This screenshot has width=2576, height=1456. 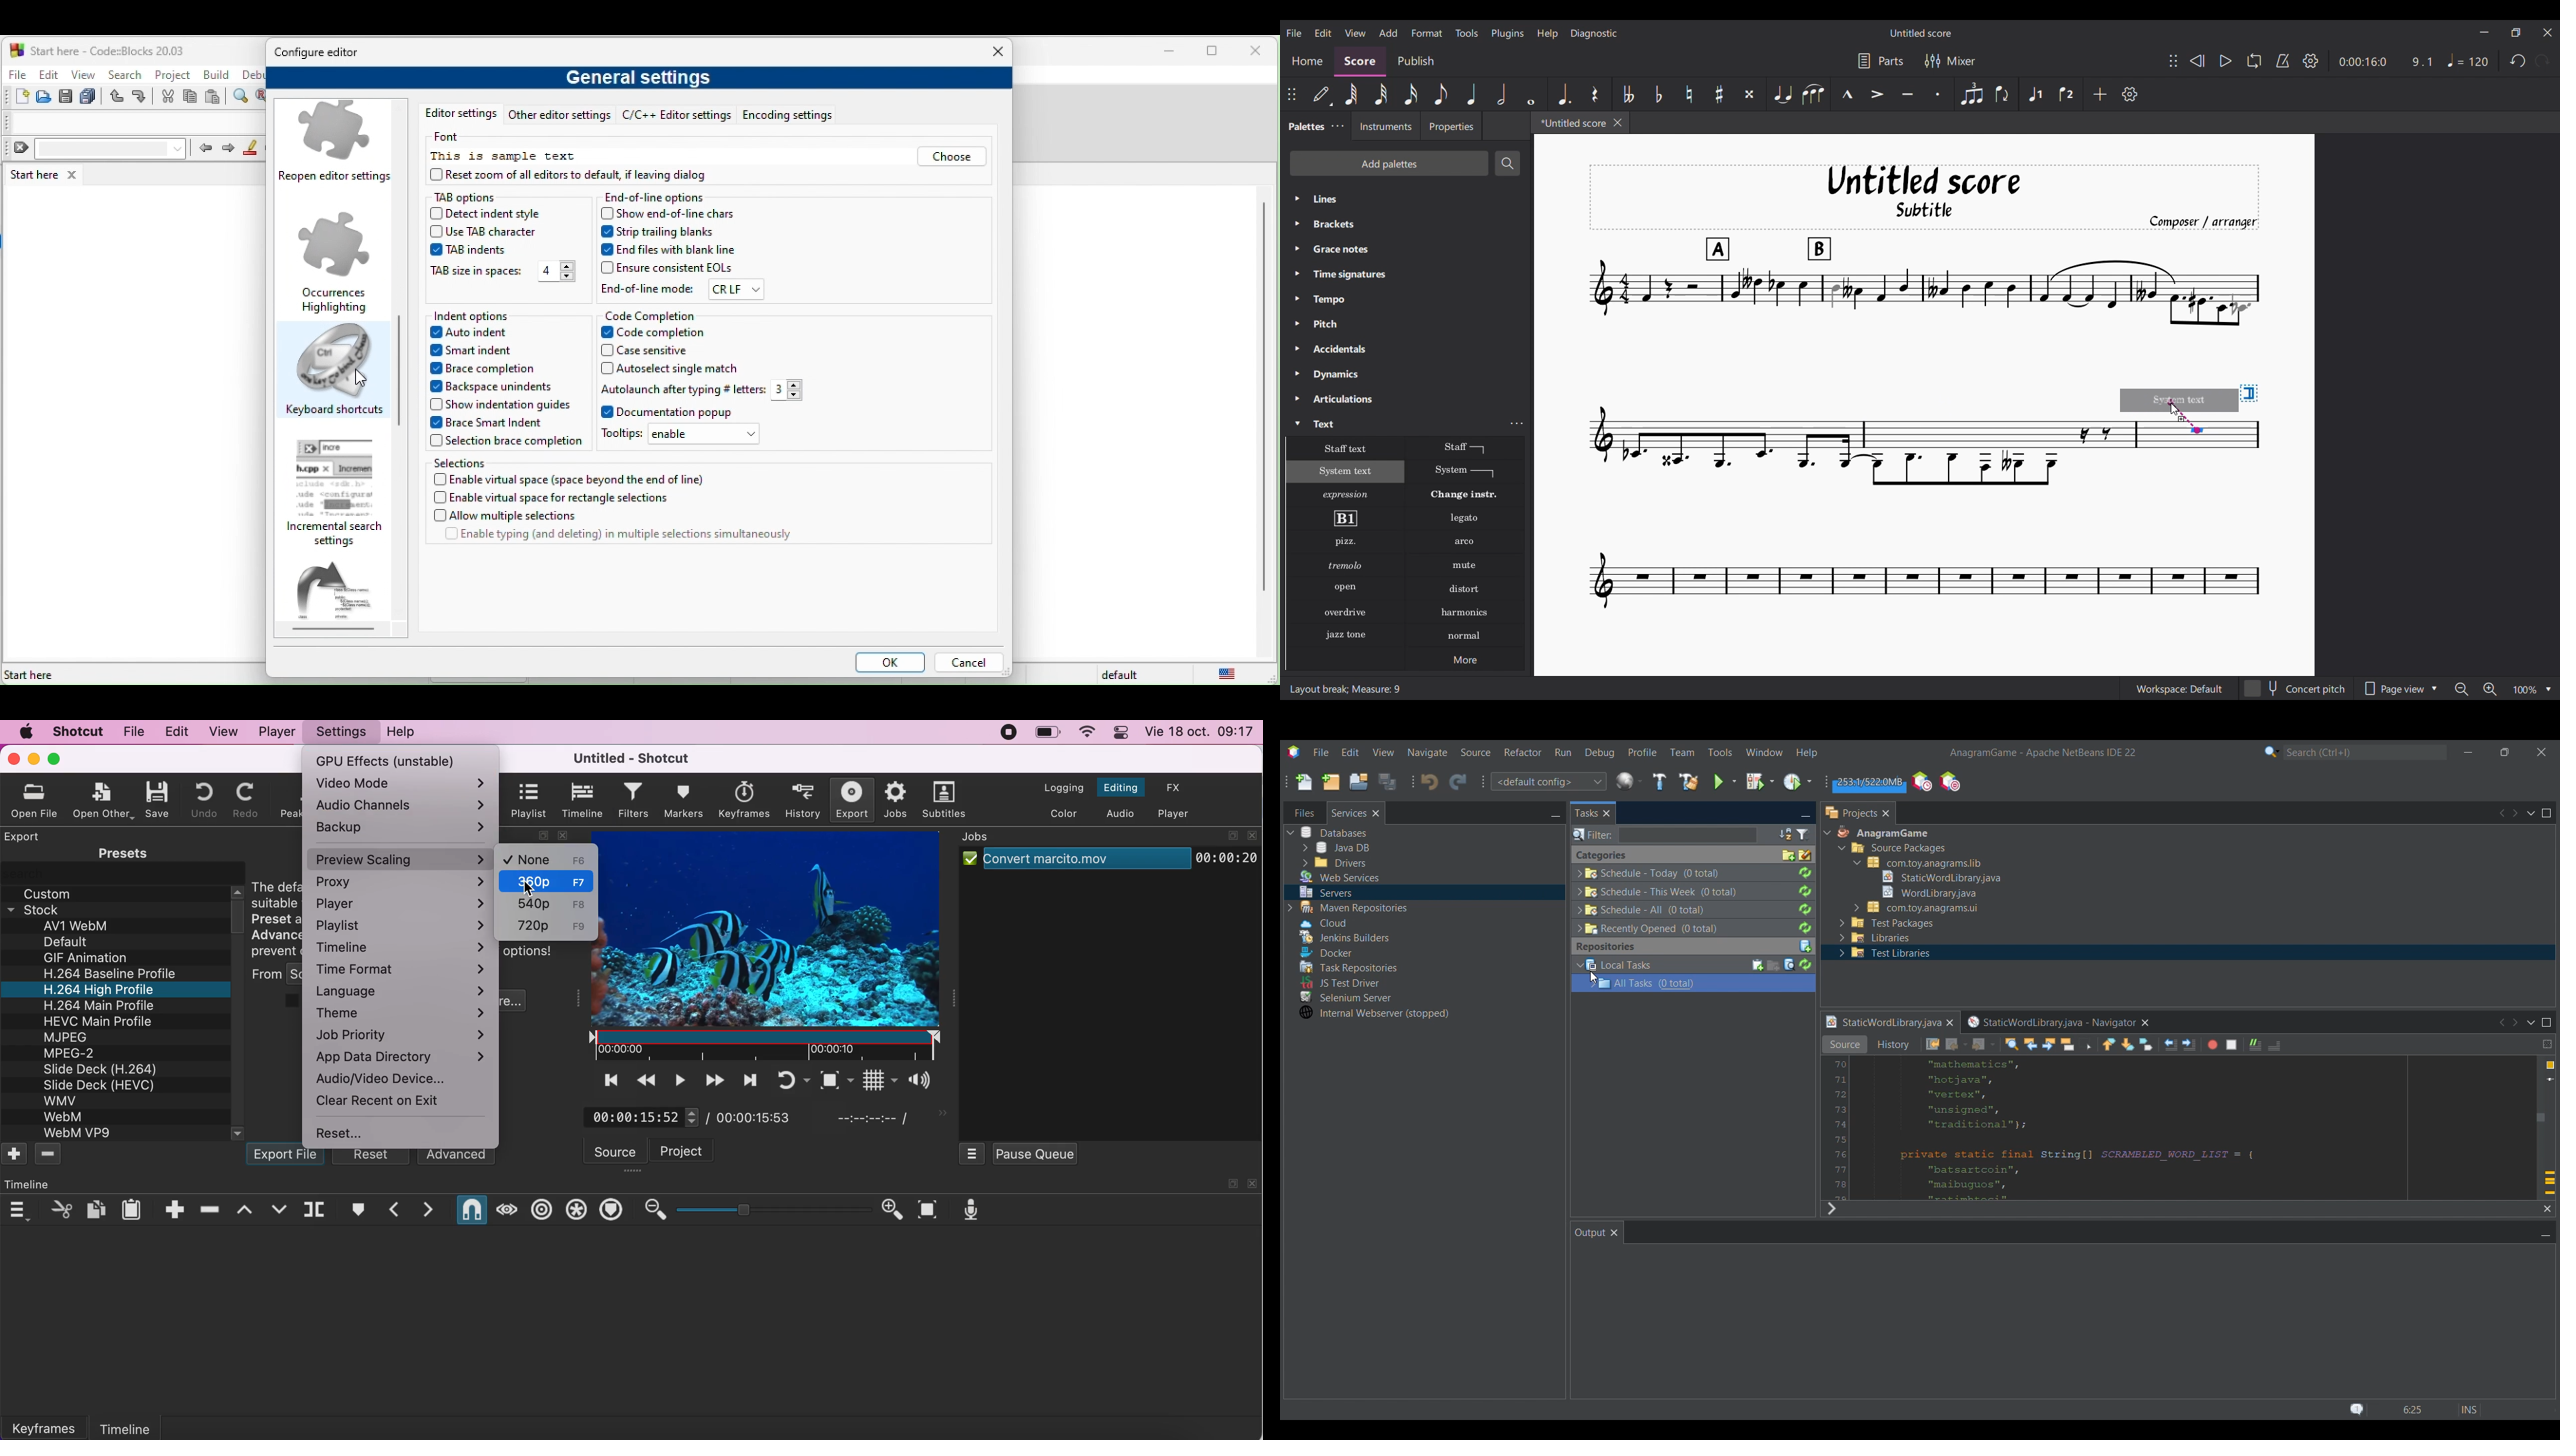 I want to click on Staff text line, so click(x=1465, y=447).